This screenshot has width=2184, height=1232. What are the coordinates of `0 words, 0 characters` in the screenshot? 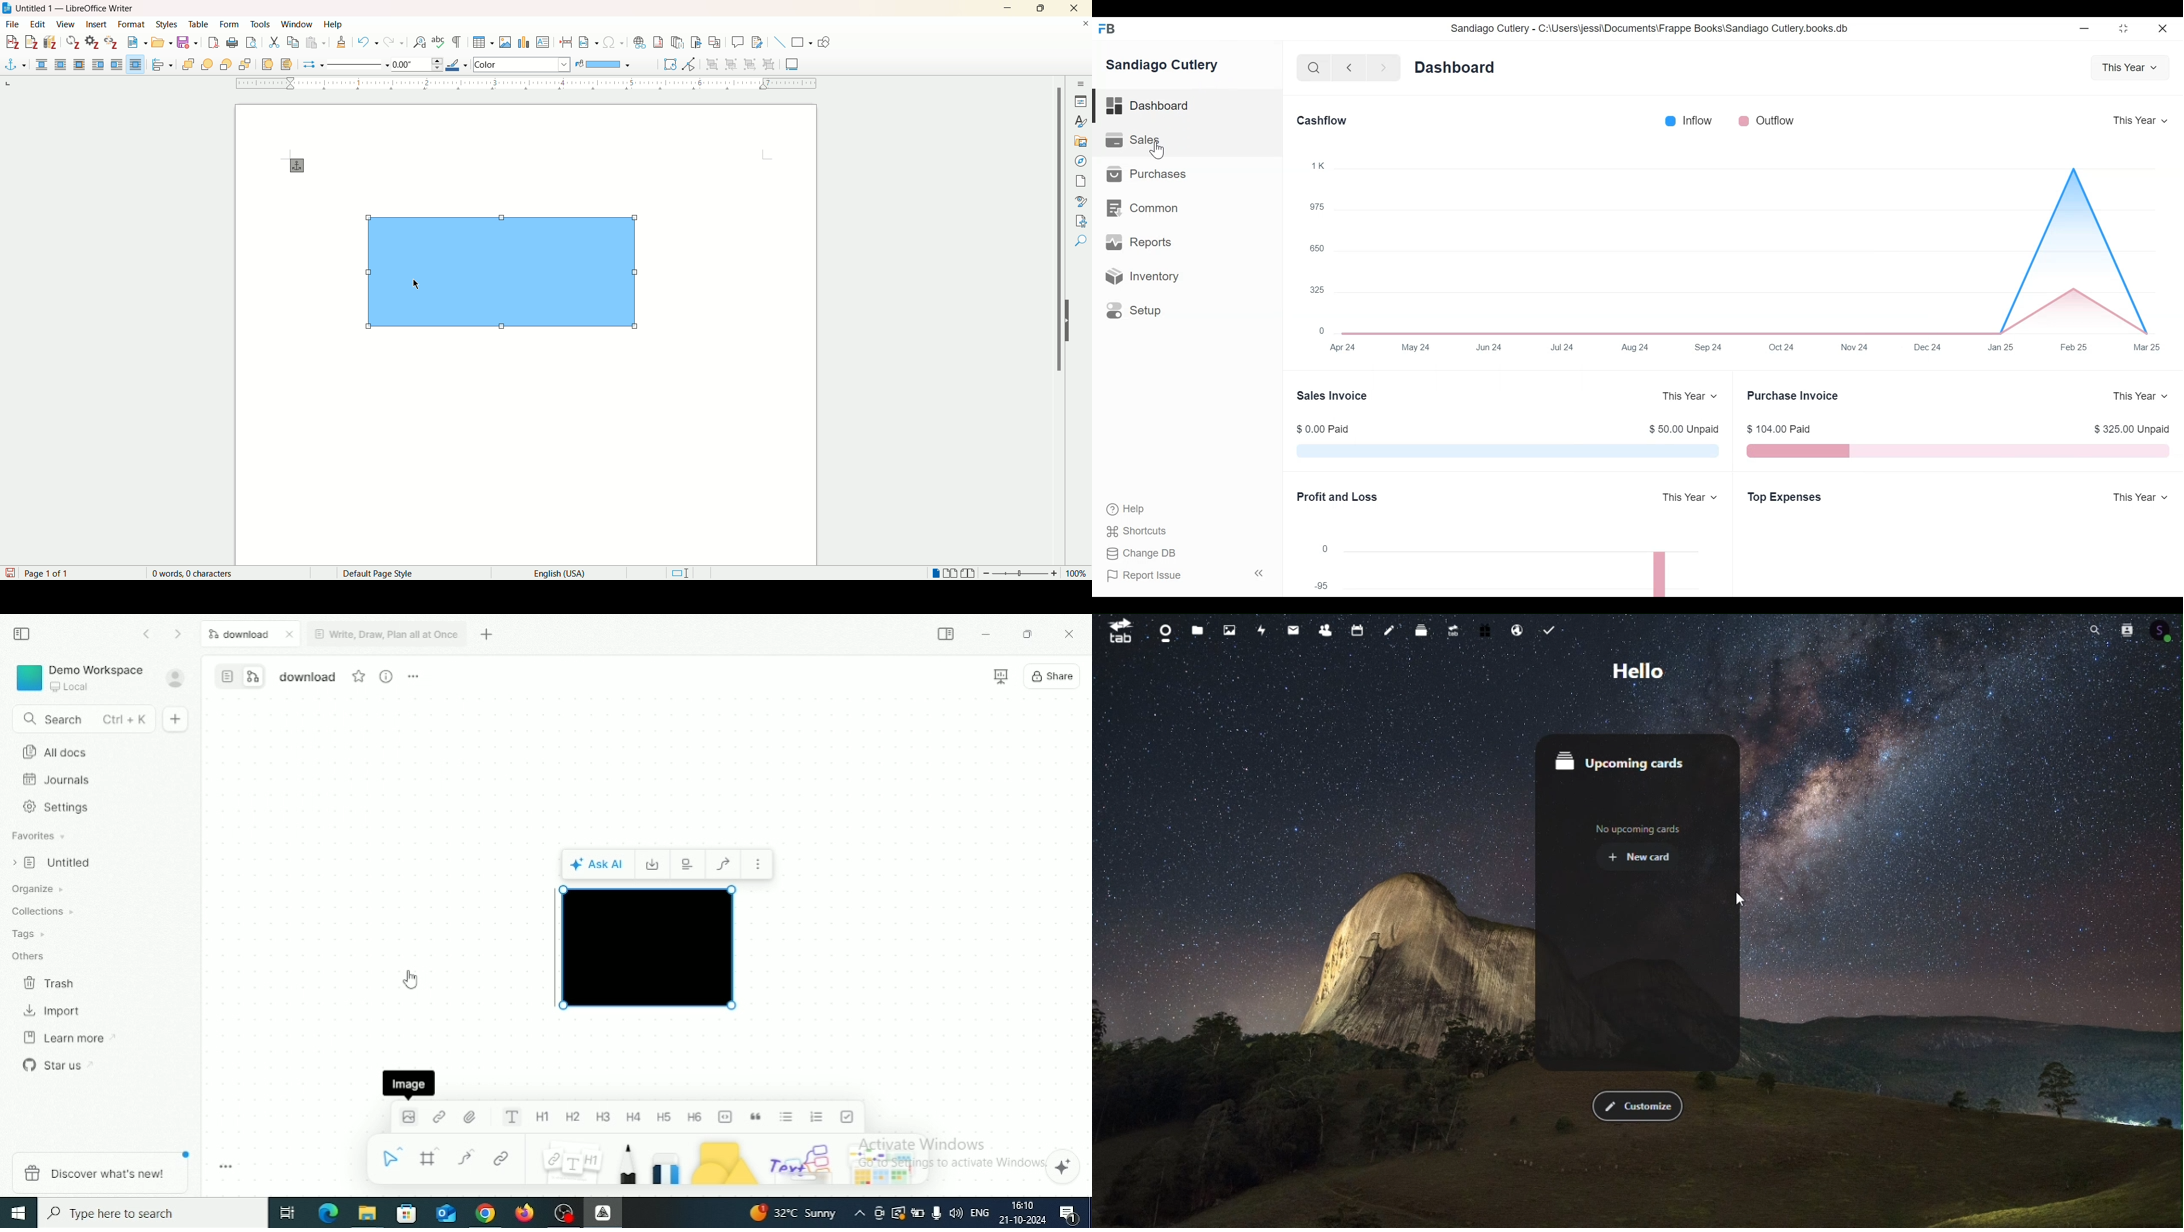 It's located at (196, 573).